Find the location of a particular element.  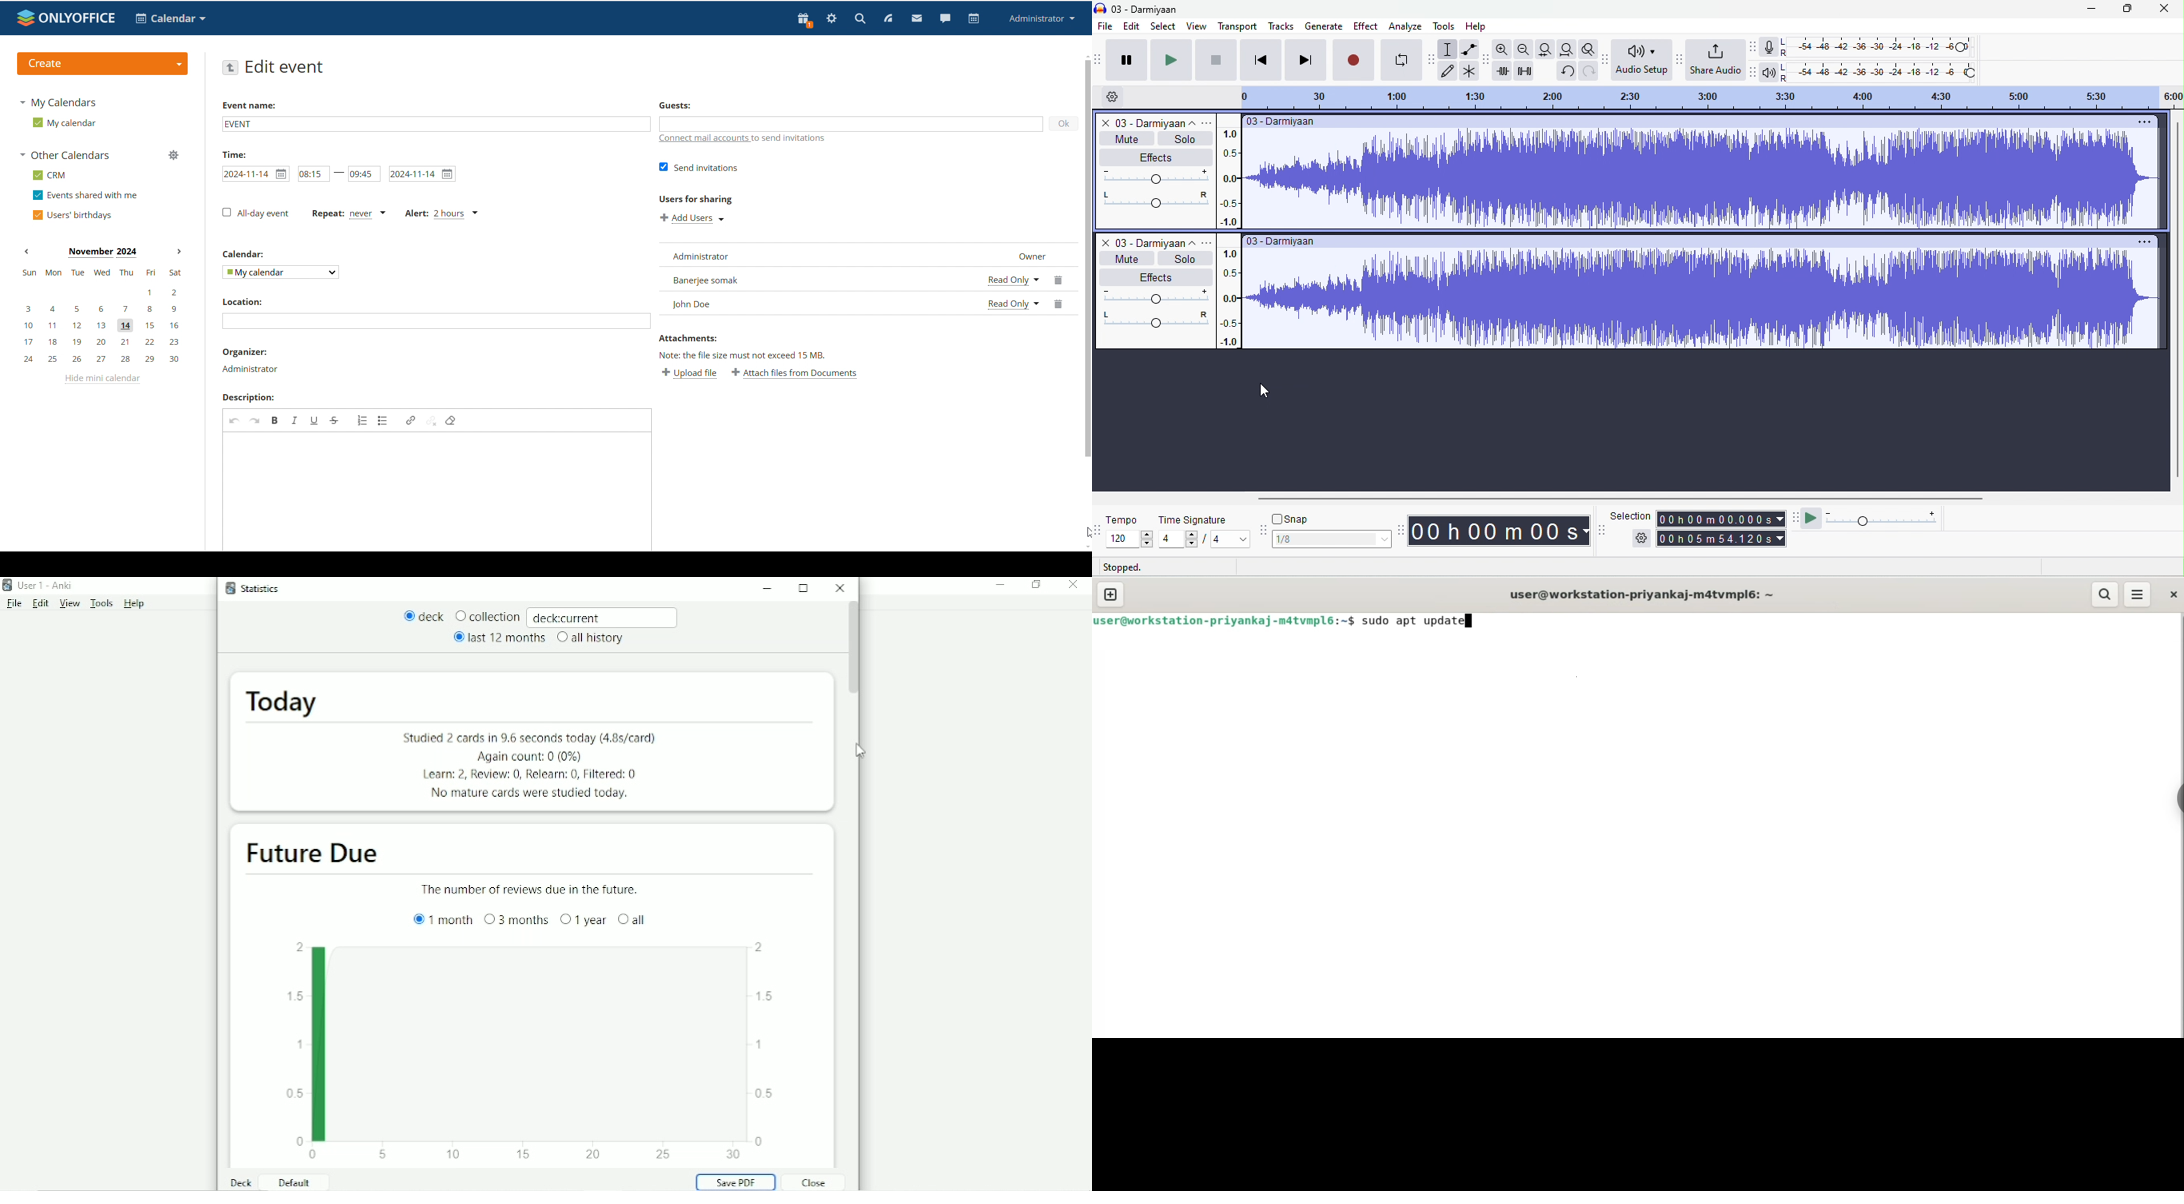

1 month is located at coordinates (443, 919).